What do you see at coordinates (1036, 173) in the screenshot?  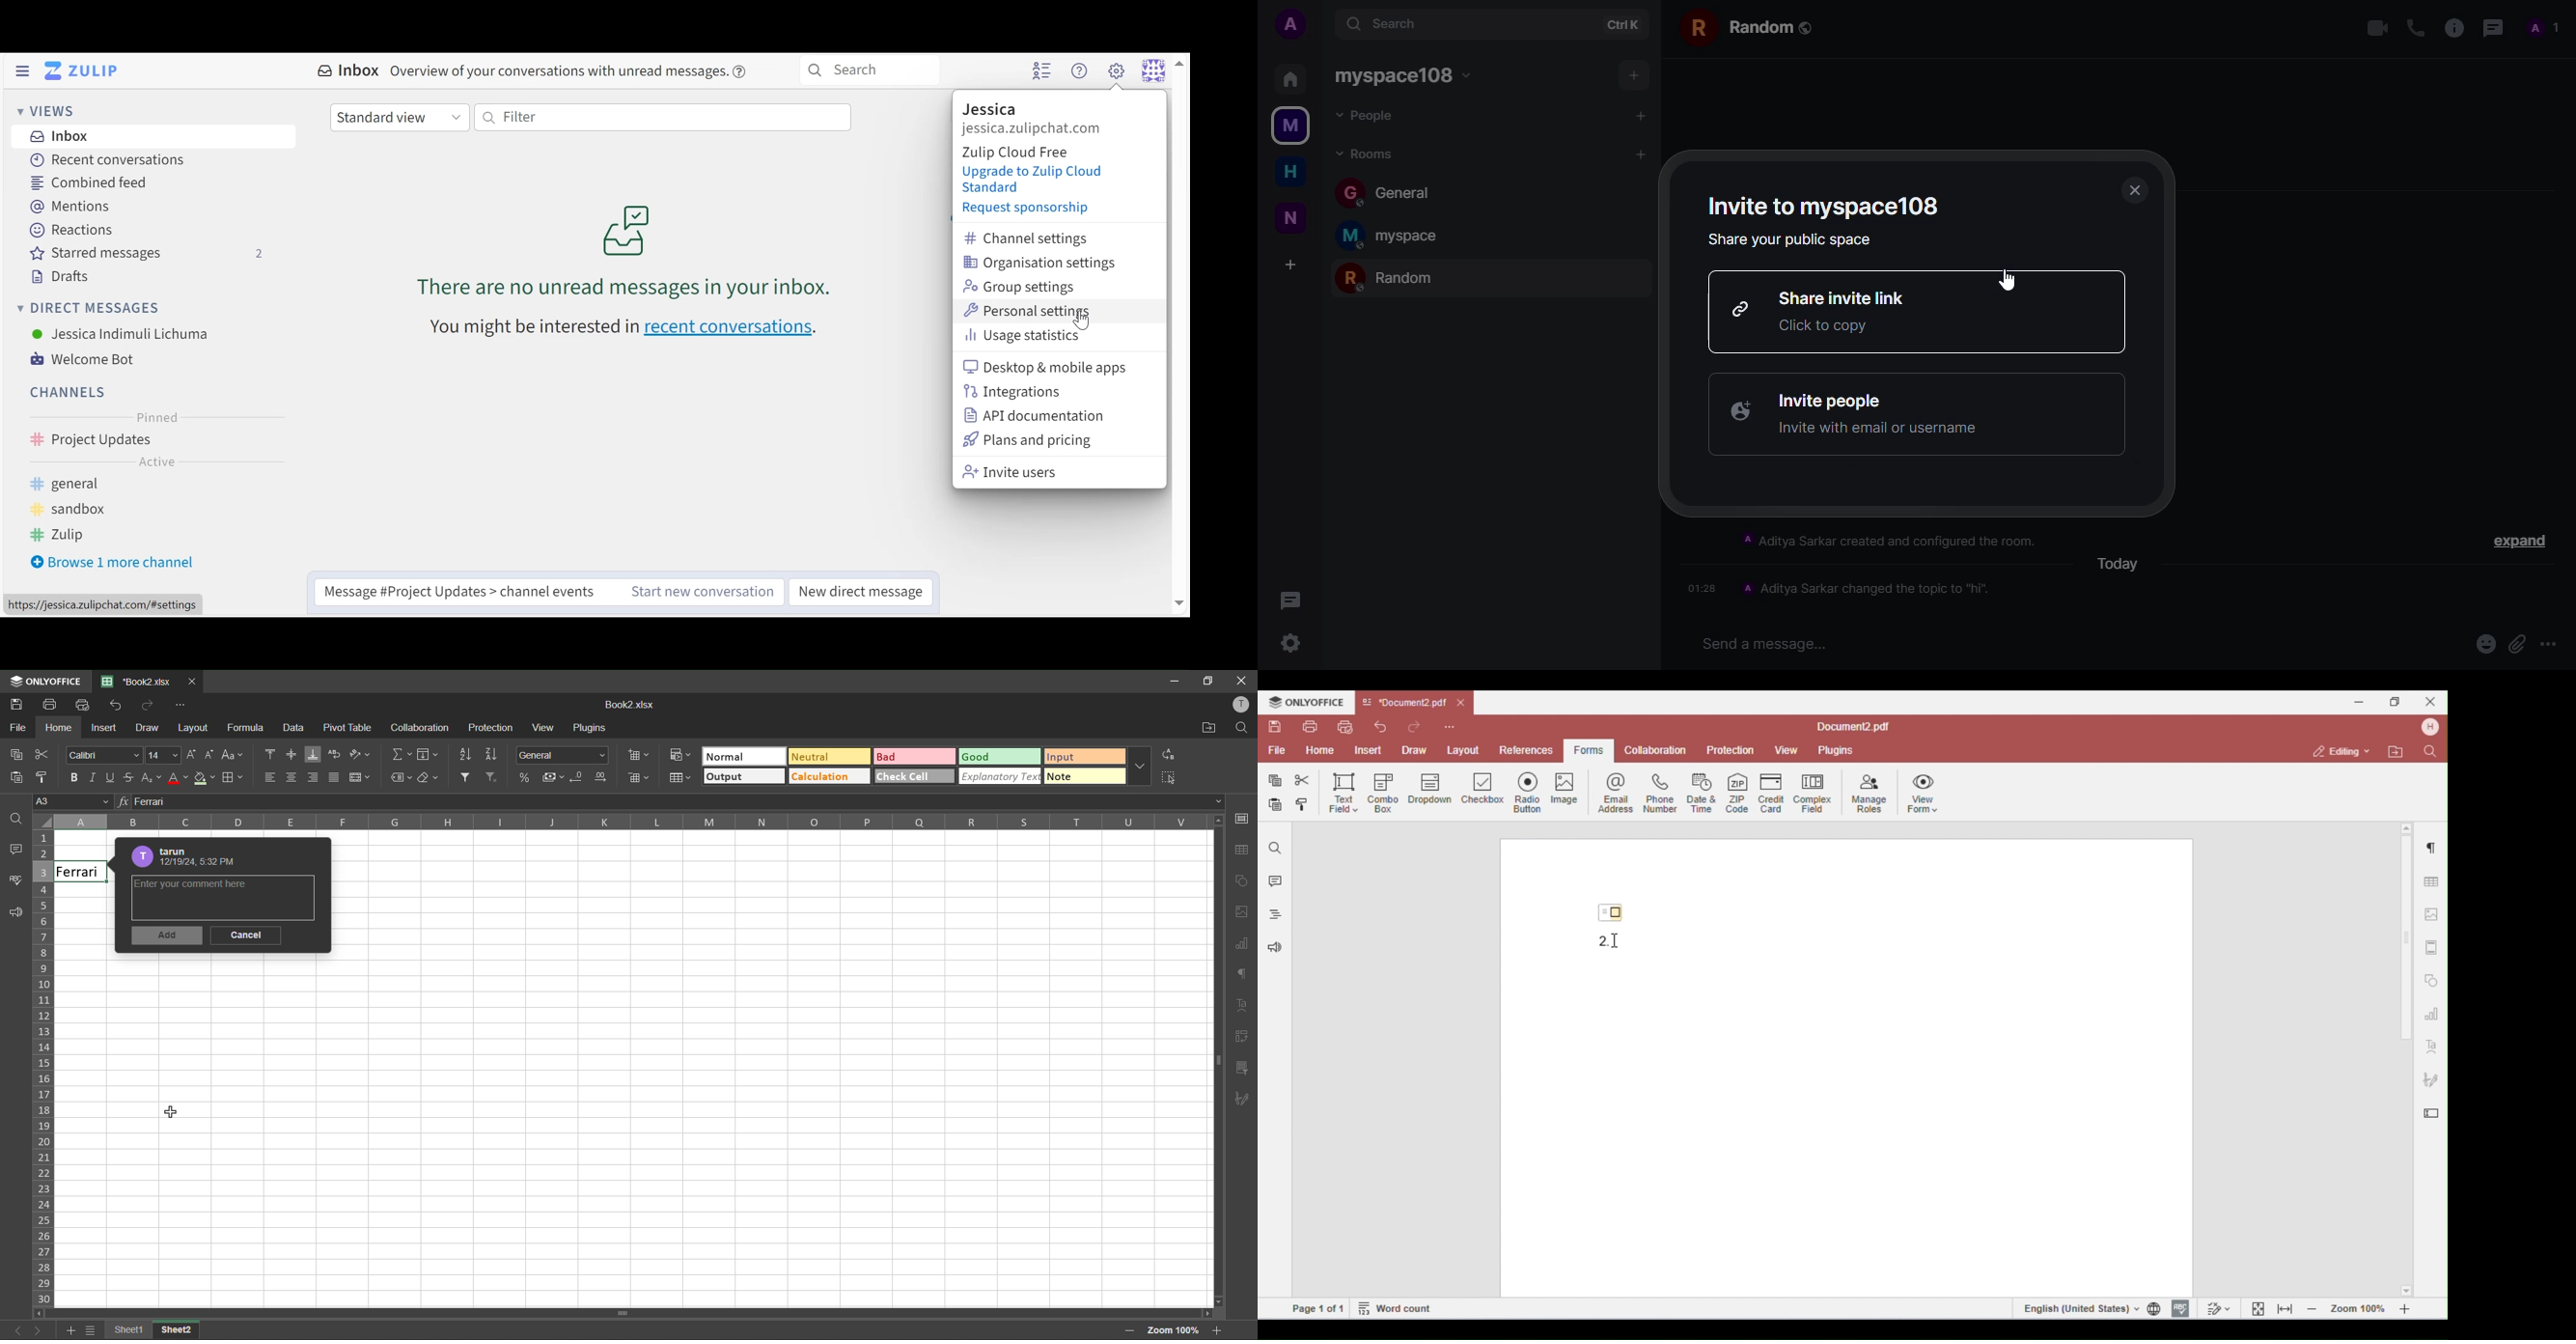 I see `Upgrade` at bounding box center [1036, 173].